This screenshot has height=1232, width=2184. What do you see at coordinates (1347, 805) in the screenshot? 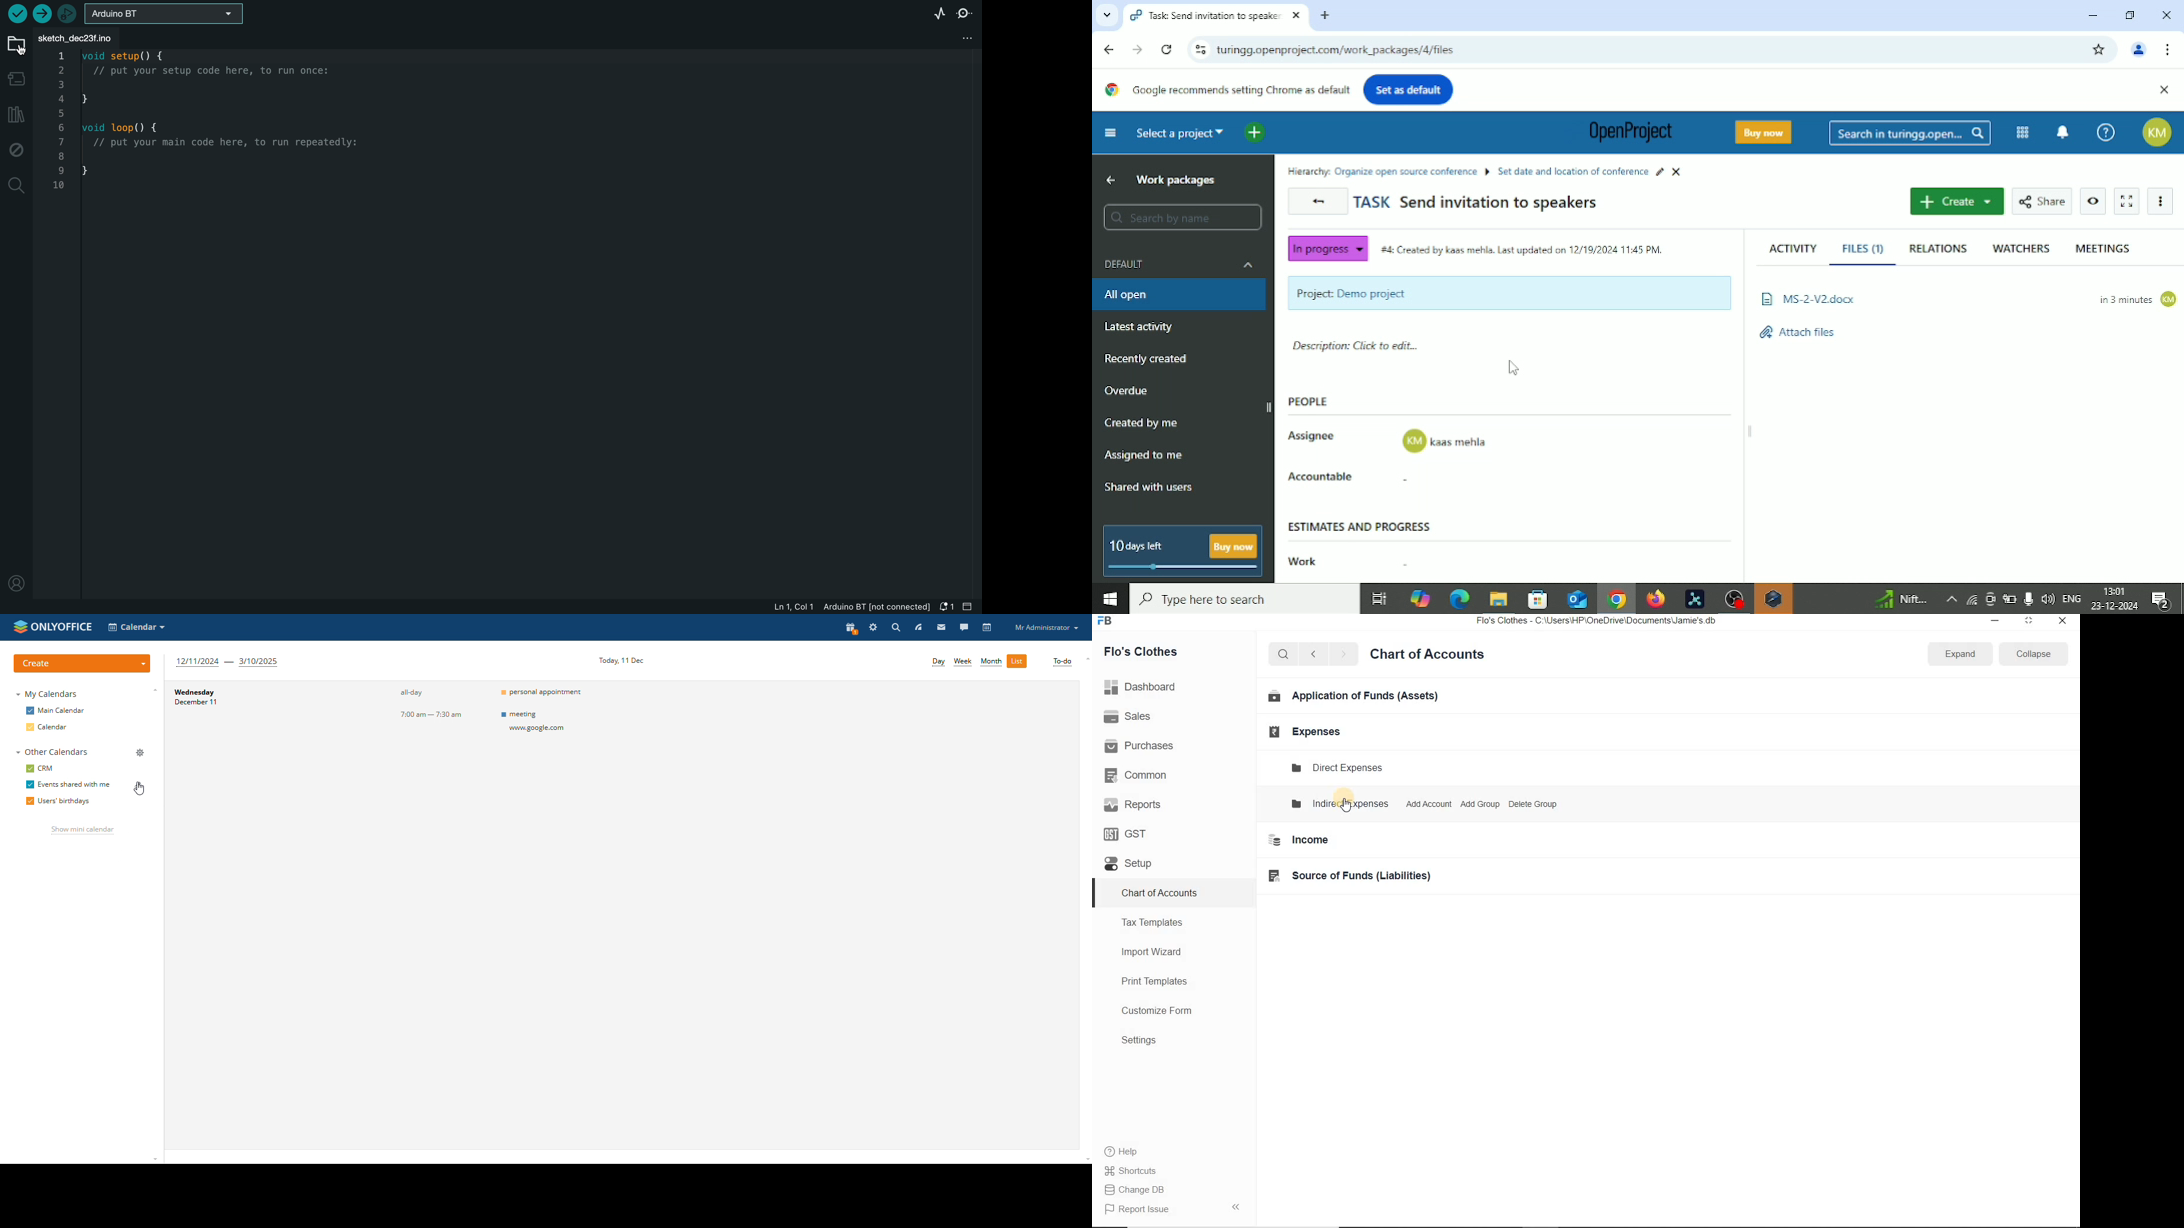
I see `cursor` at bounding box center [1347, 805].